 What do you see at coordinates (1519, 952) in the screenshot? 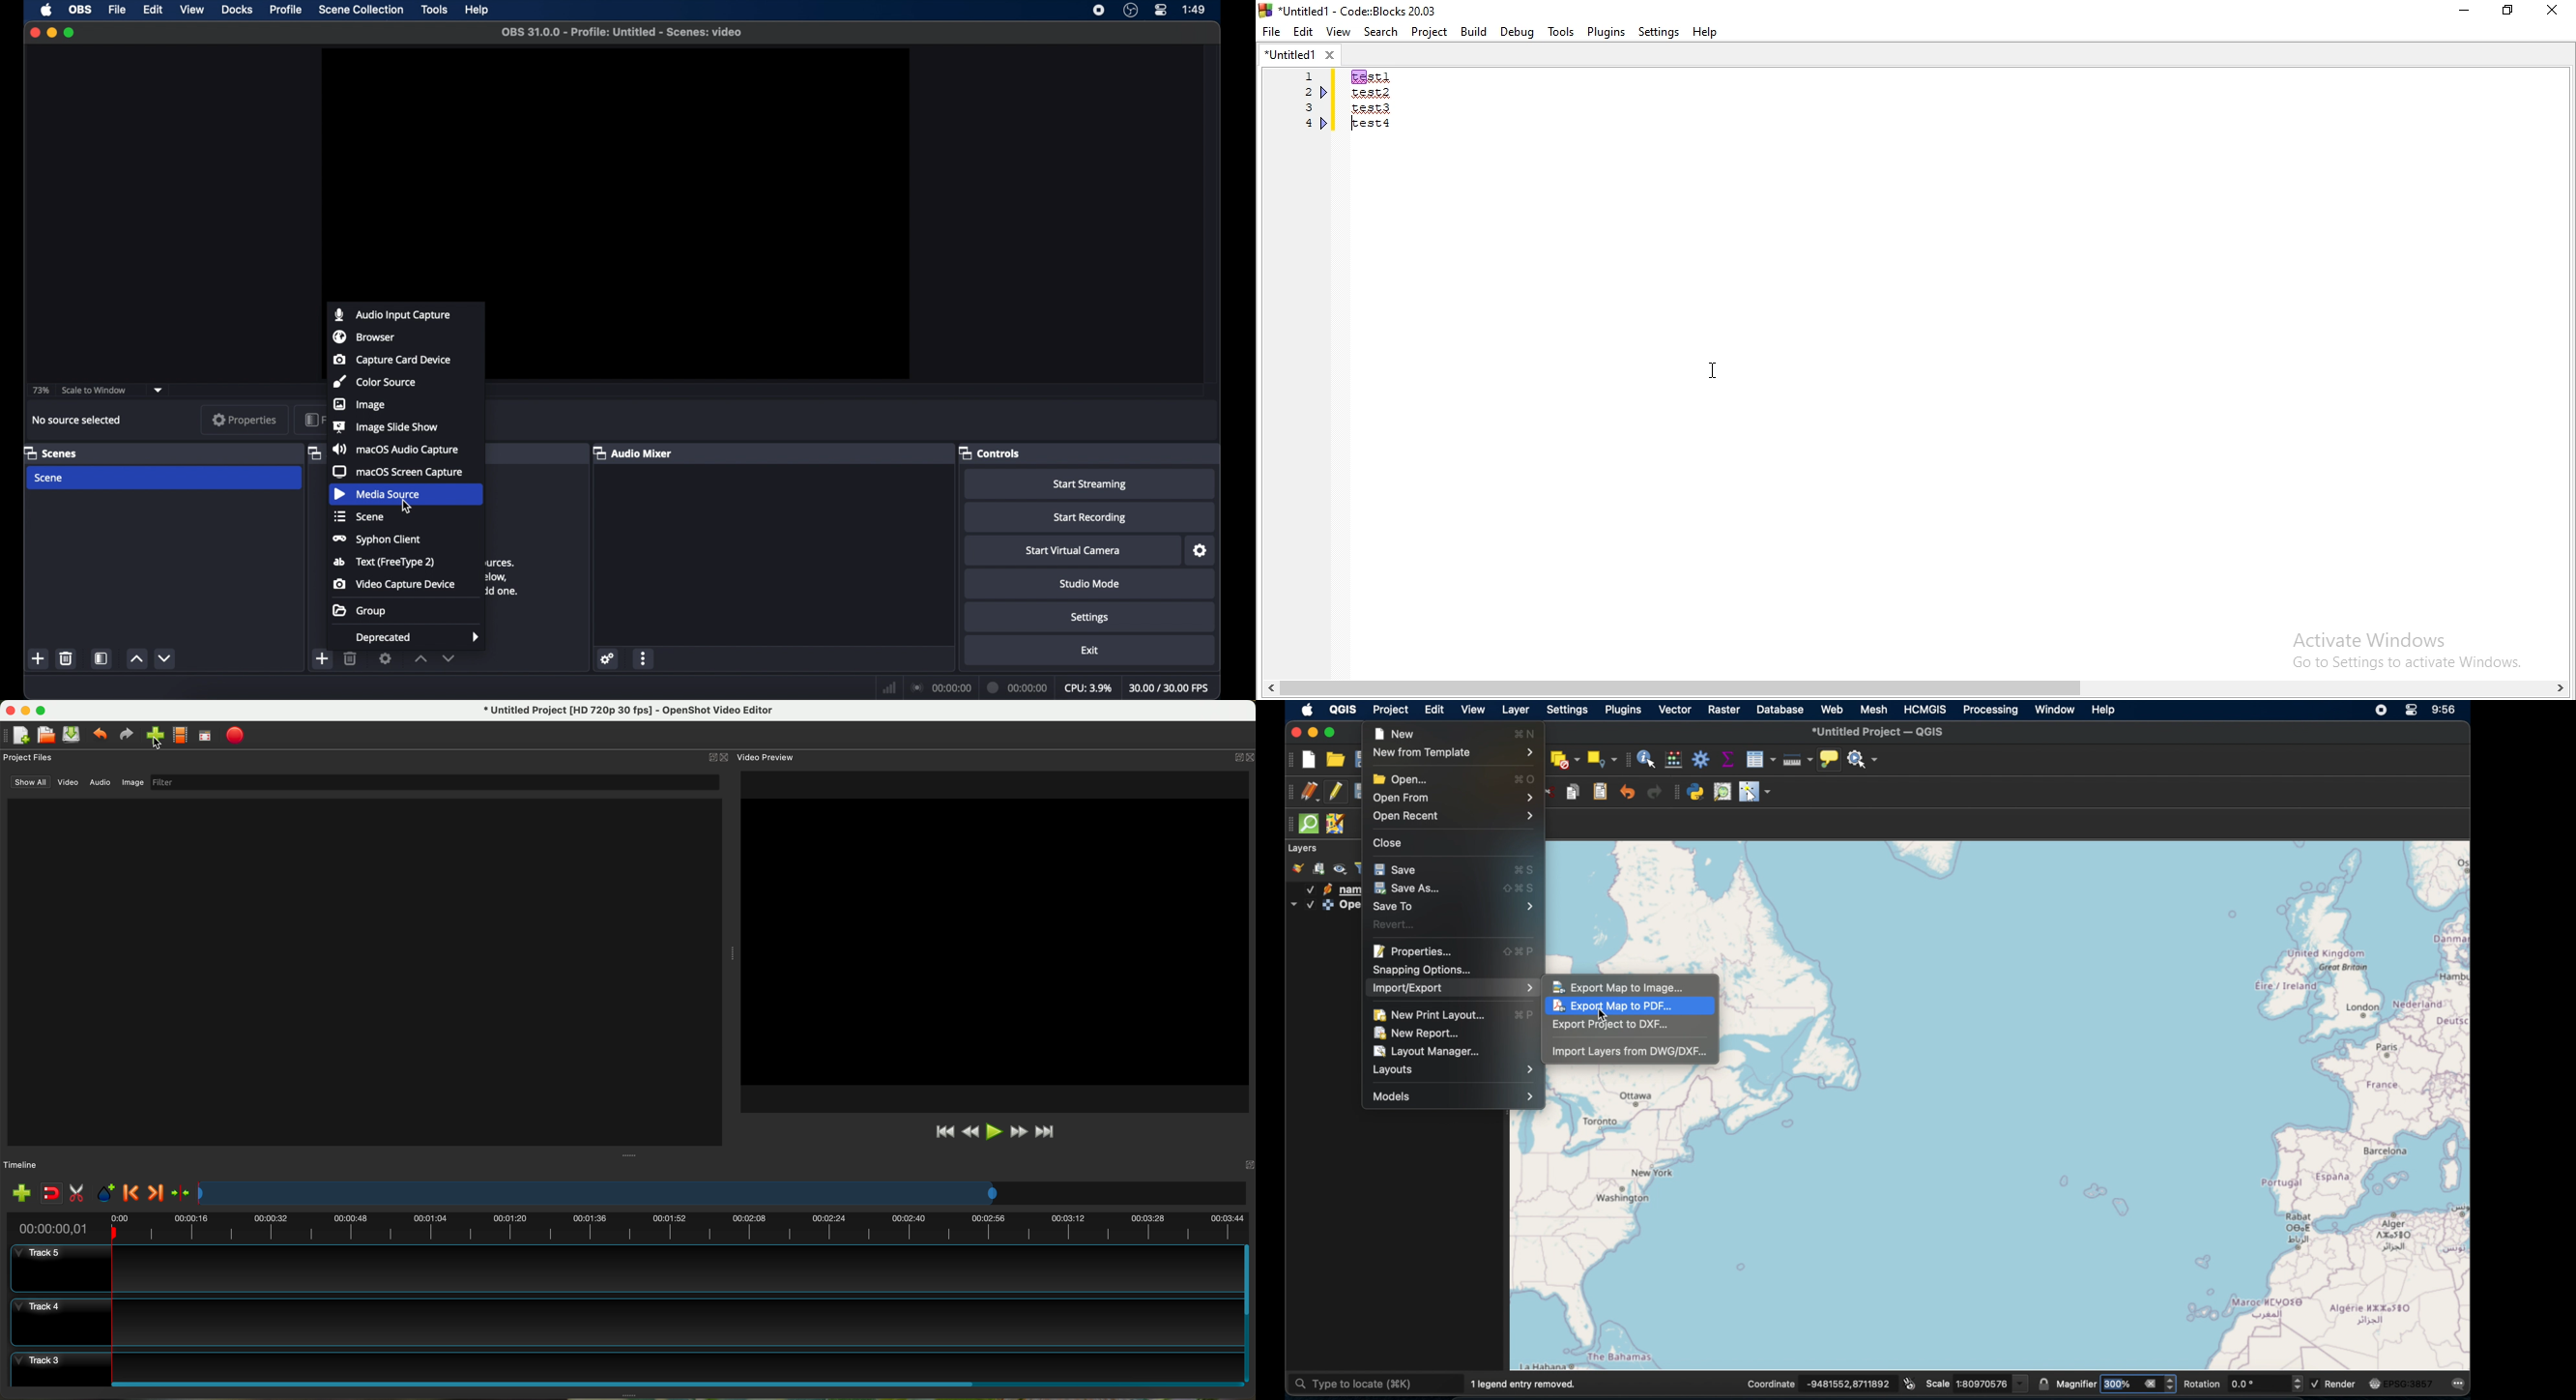
I see `properties shortcut` at bounding box center [1519, 952].